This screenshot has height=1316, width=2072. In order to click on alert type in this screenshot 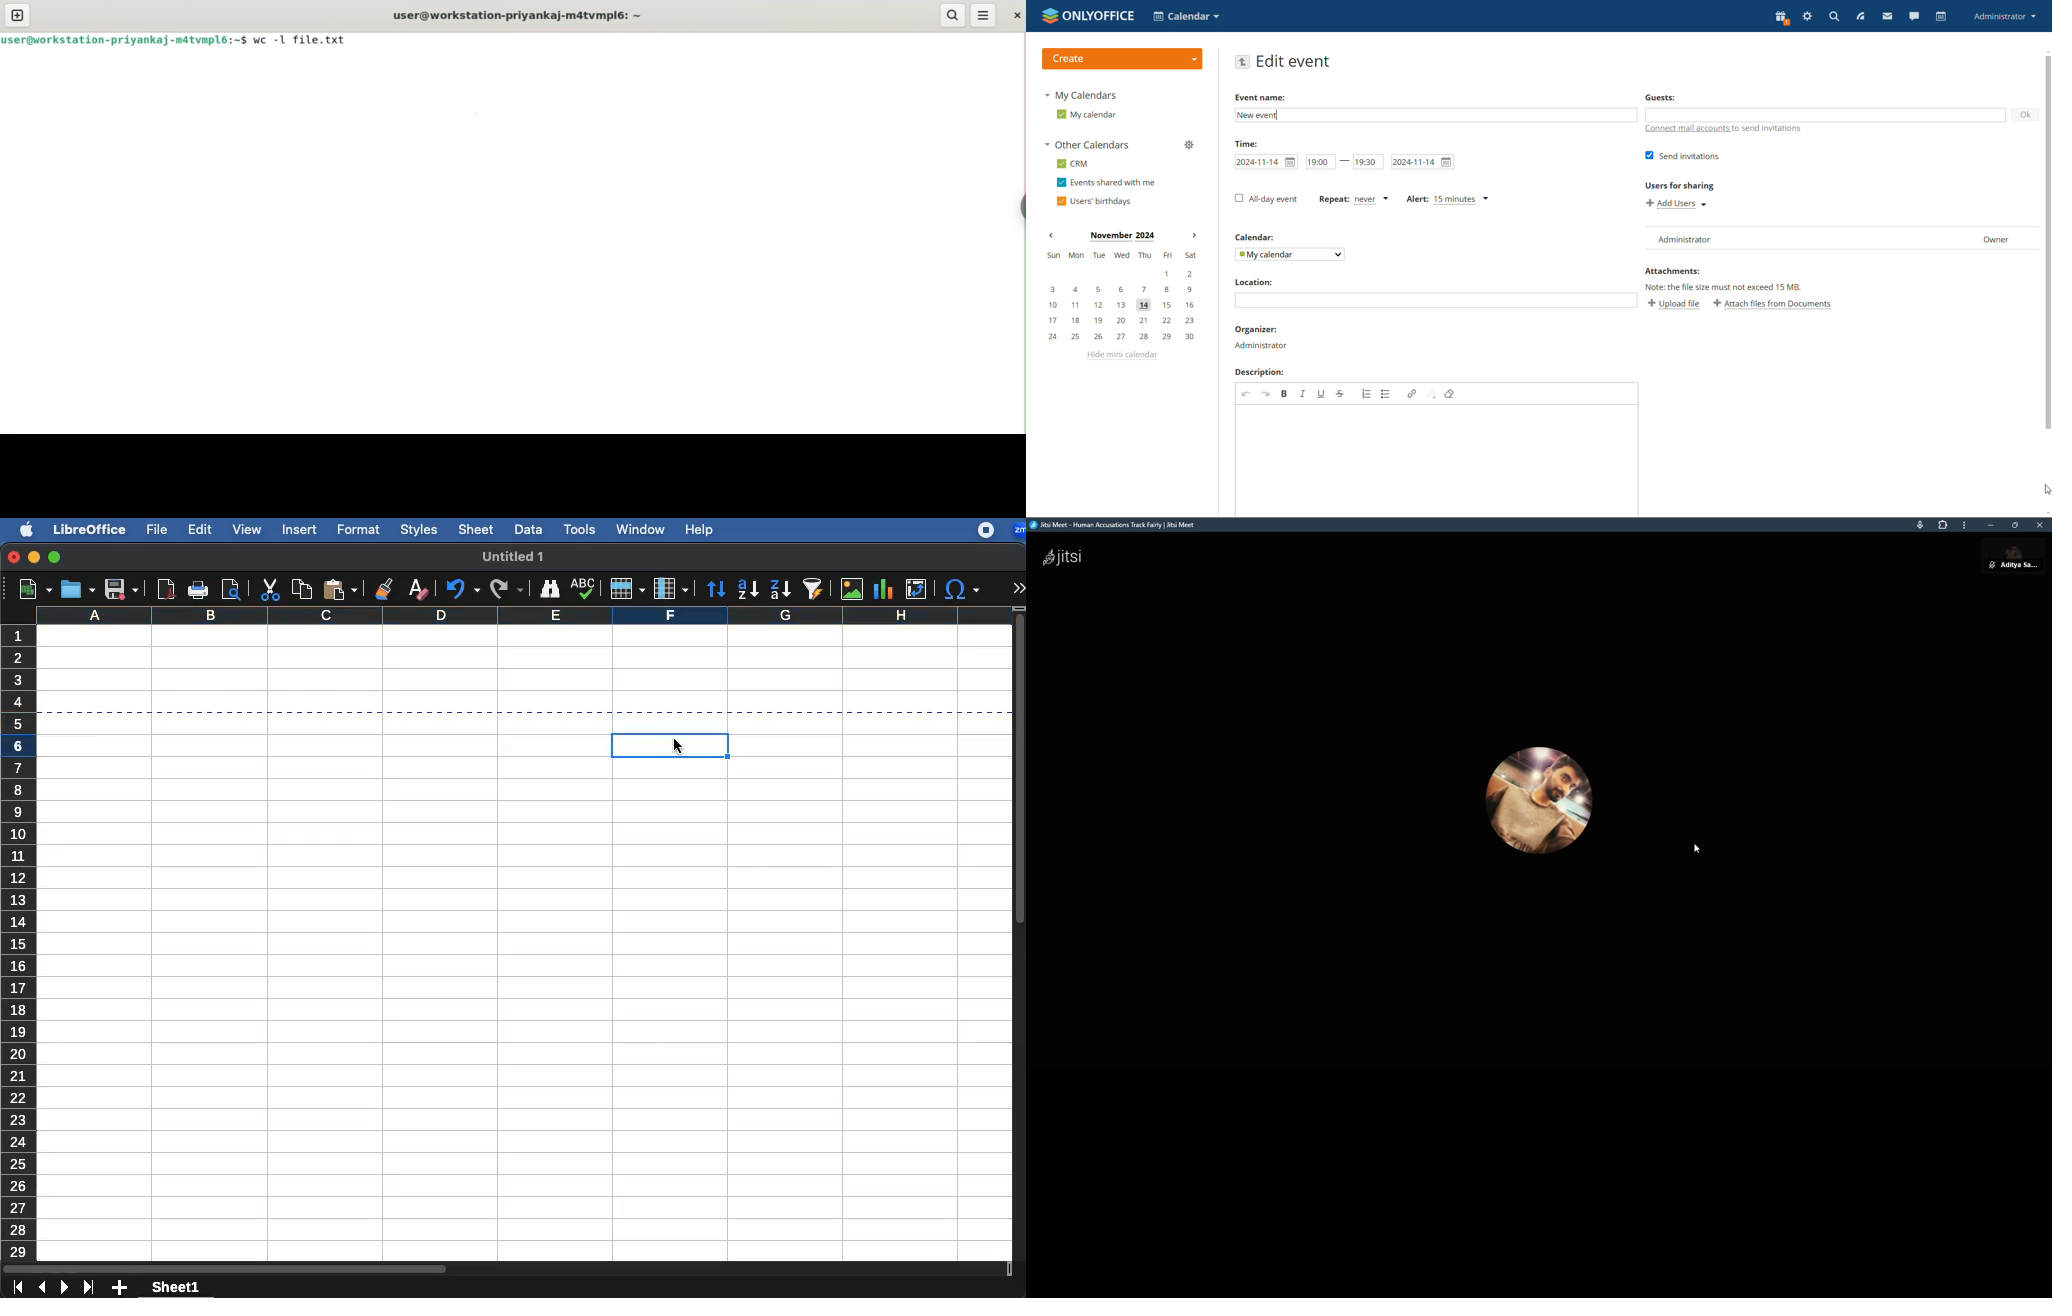, I will do `click(1448, 201)`.